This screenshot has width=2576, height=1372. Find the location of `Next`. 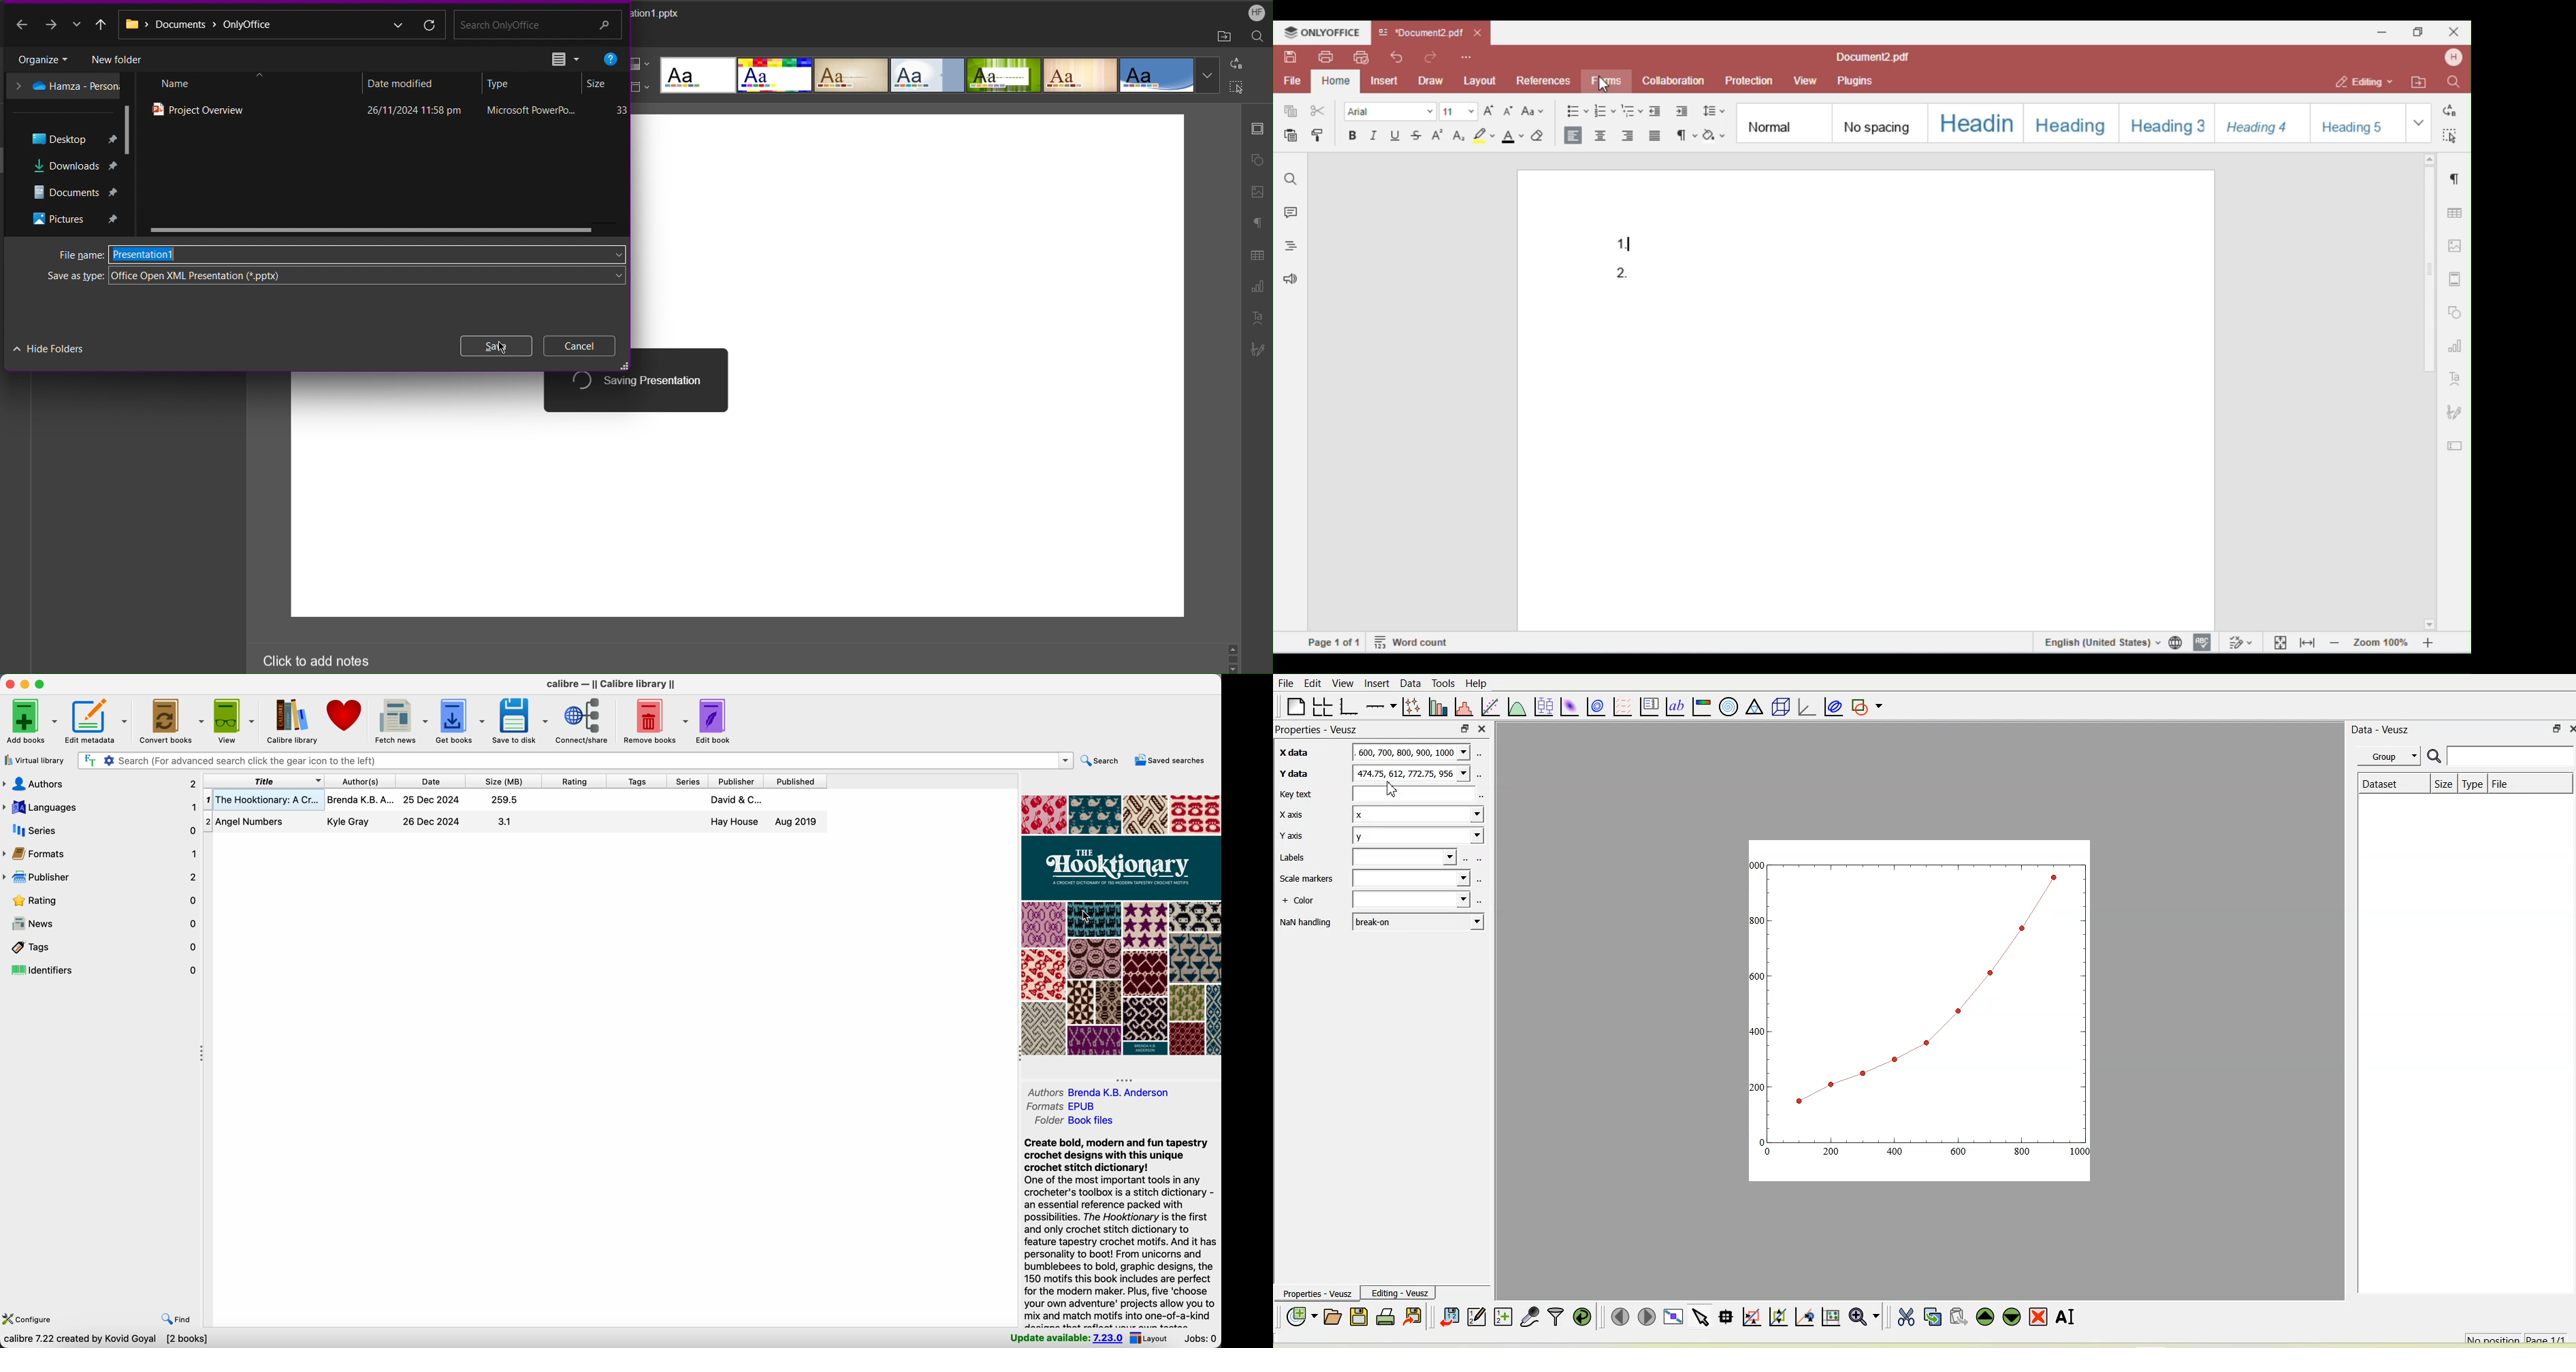

Next is located at coordinates (51, 24).